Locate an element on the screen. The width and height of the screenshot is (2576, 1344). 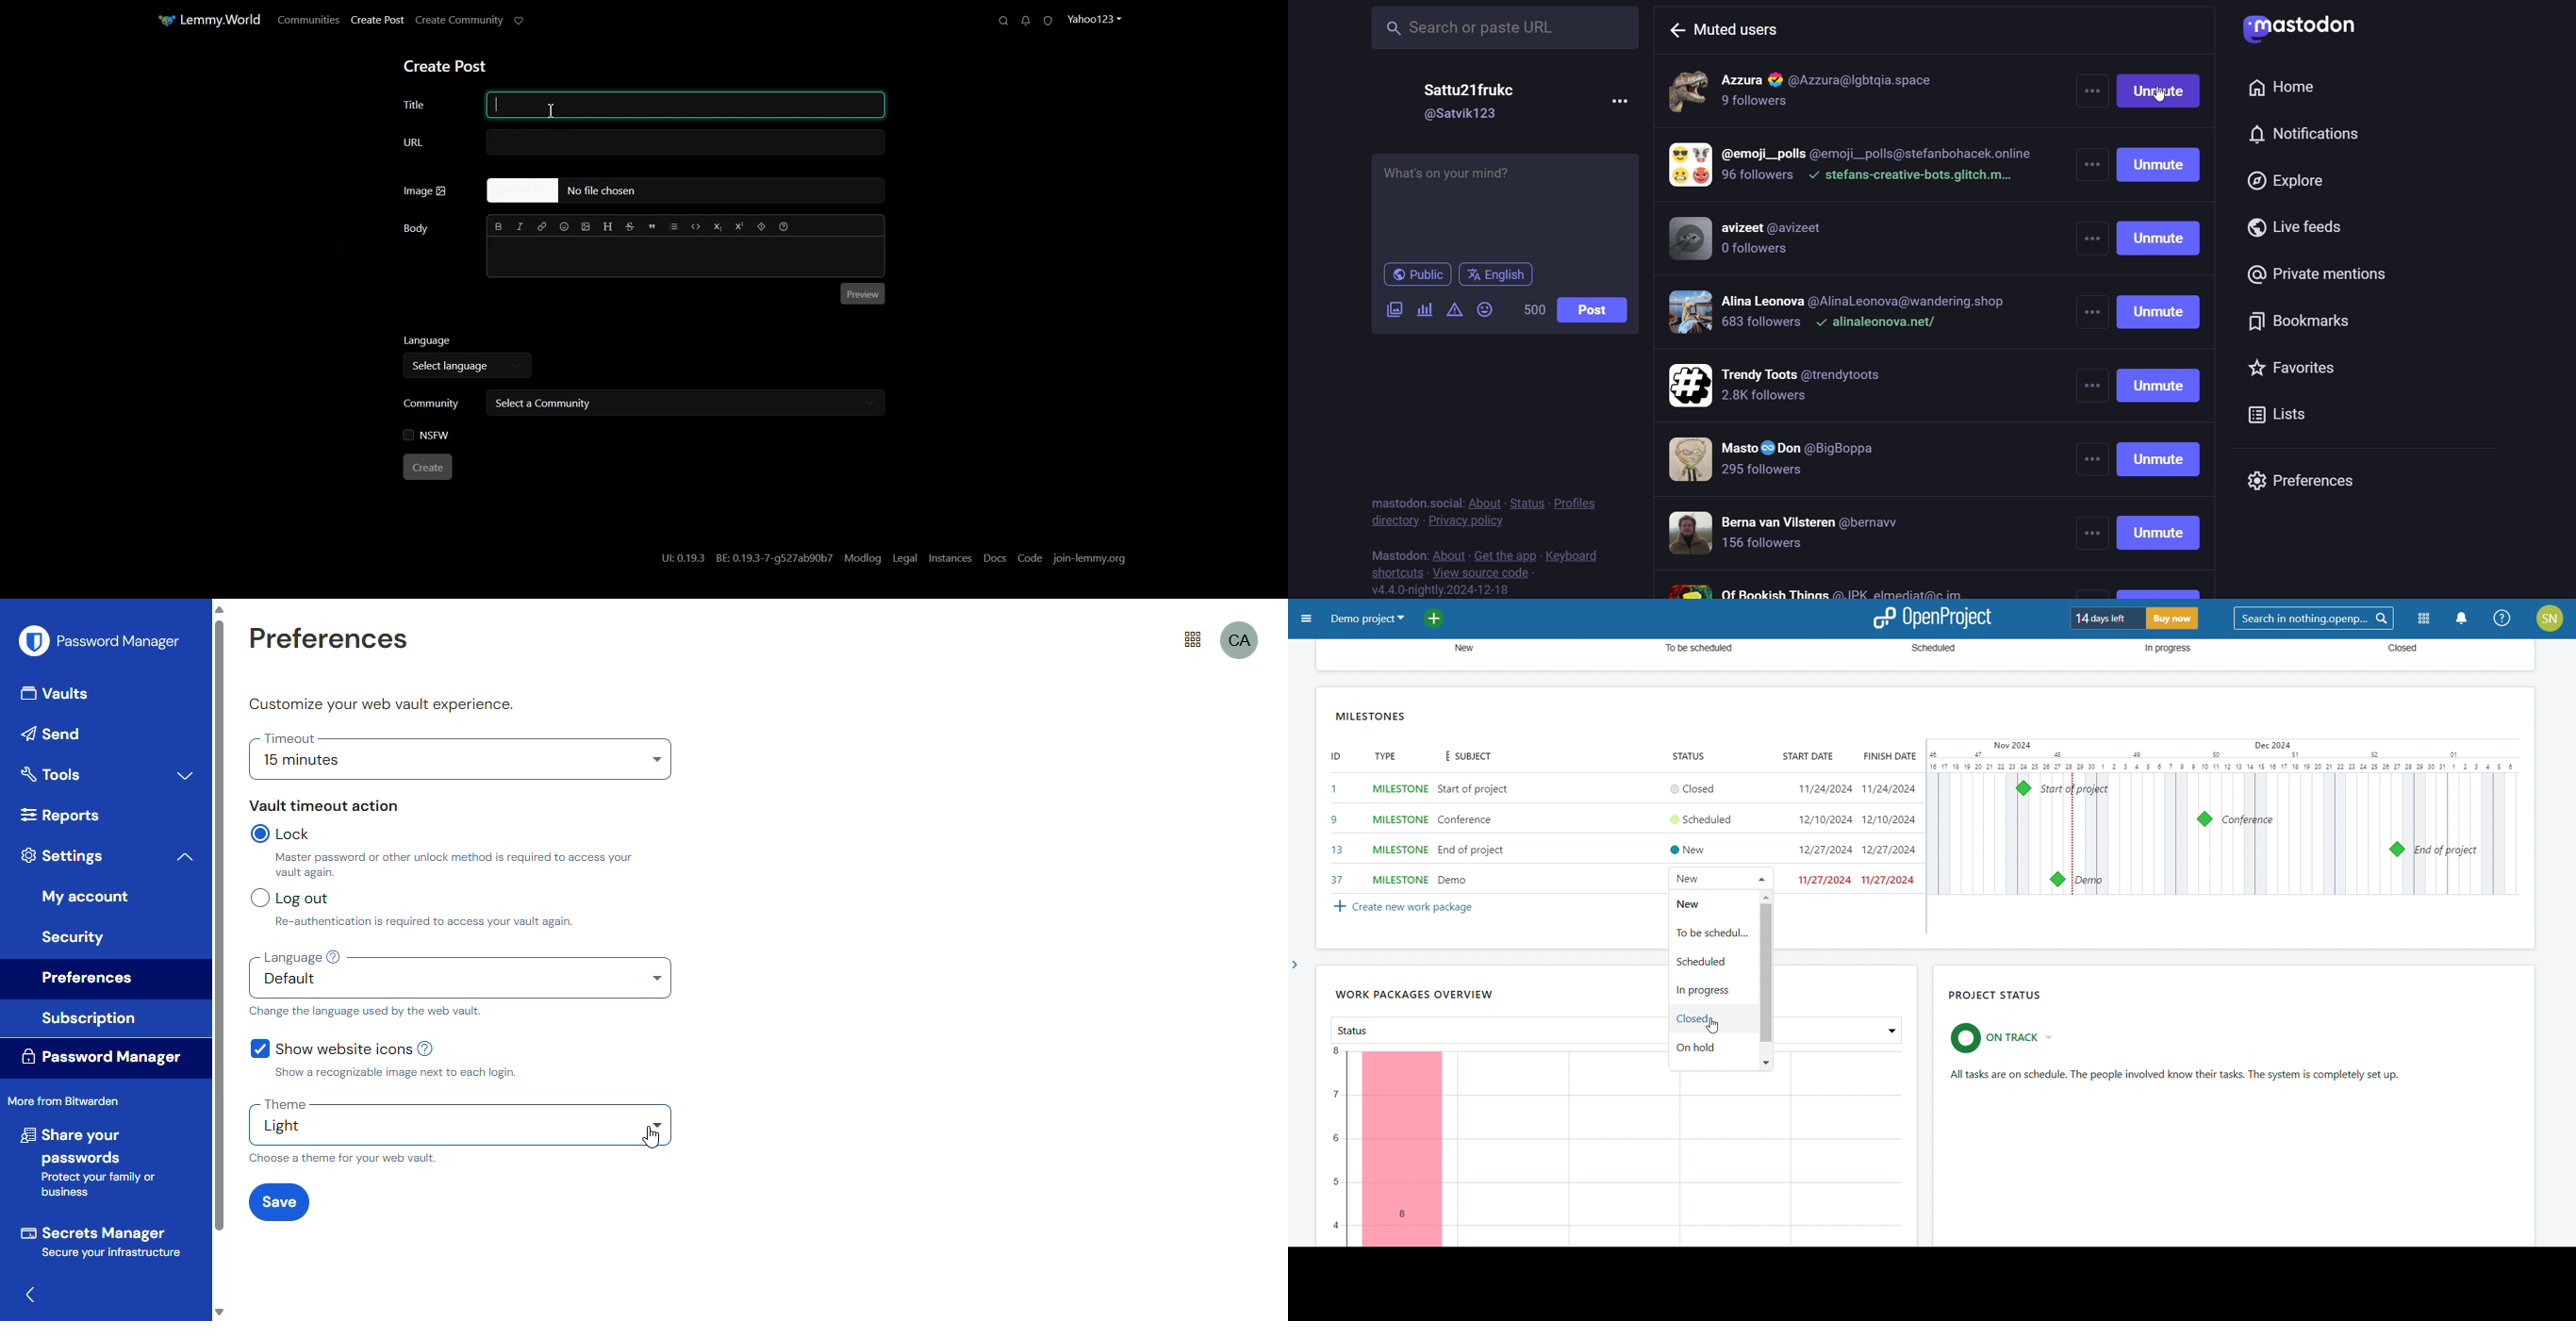
work packages overview is located at coordinates (1413, 995).